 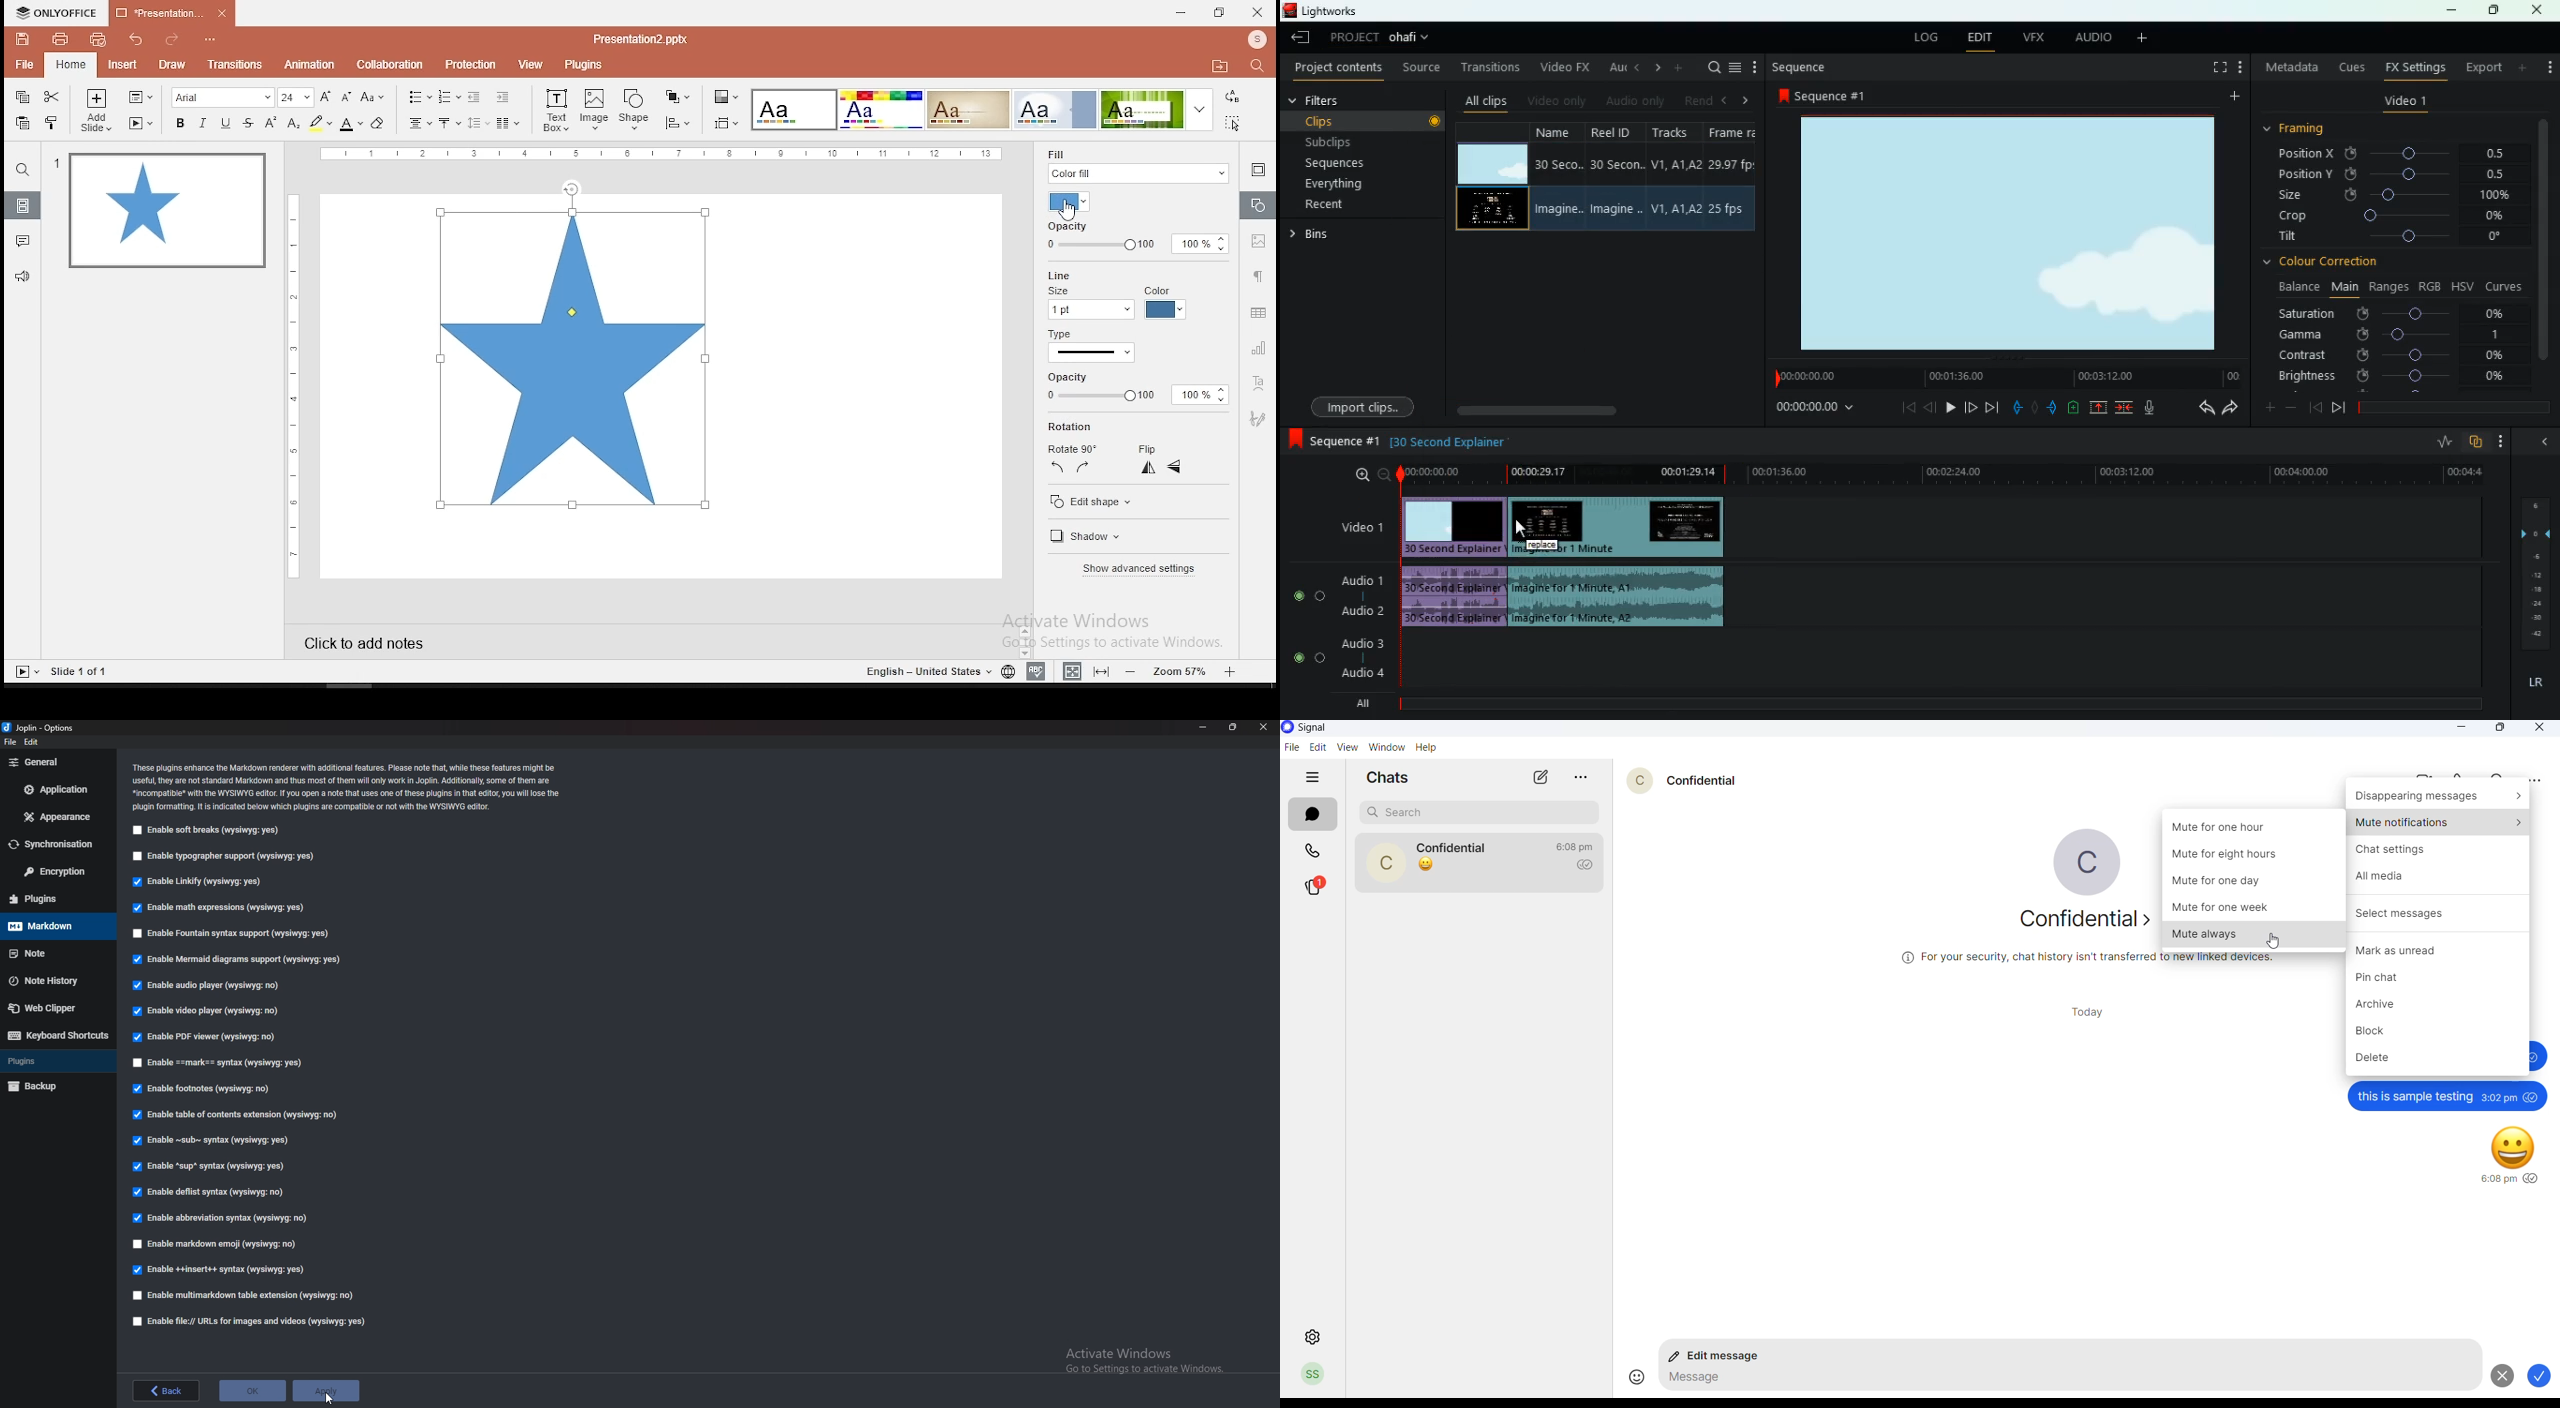 I want to click on forward, so click(x=1991, y=408).